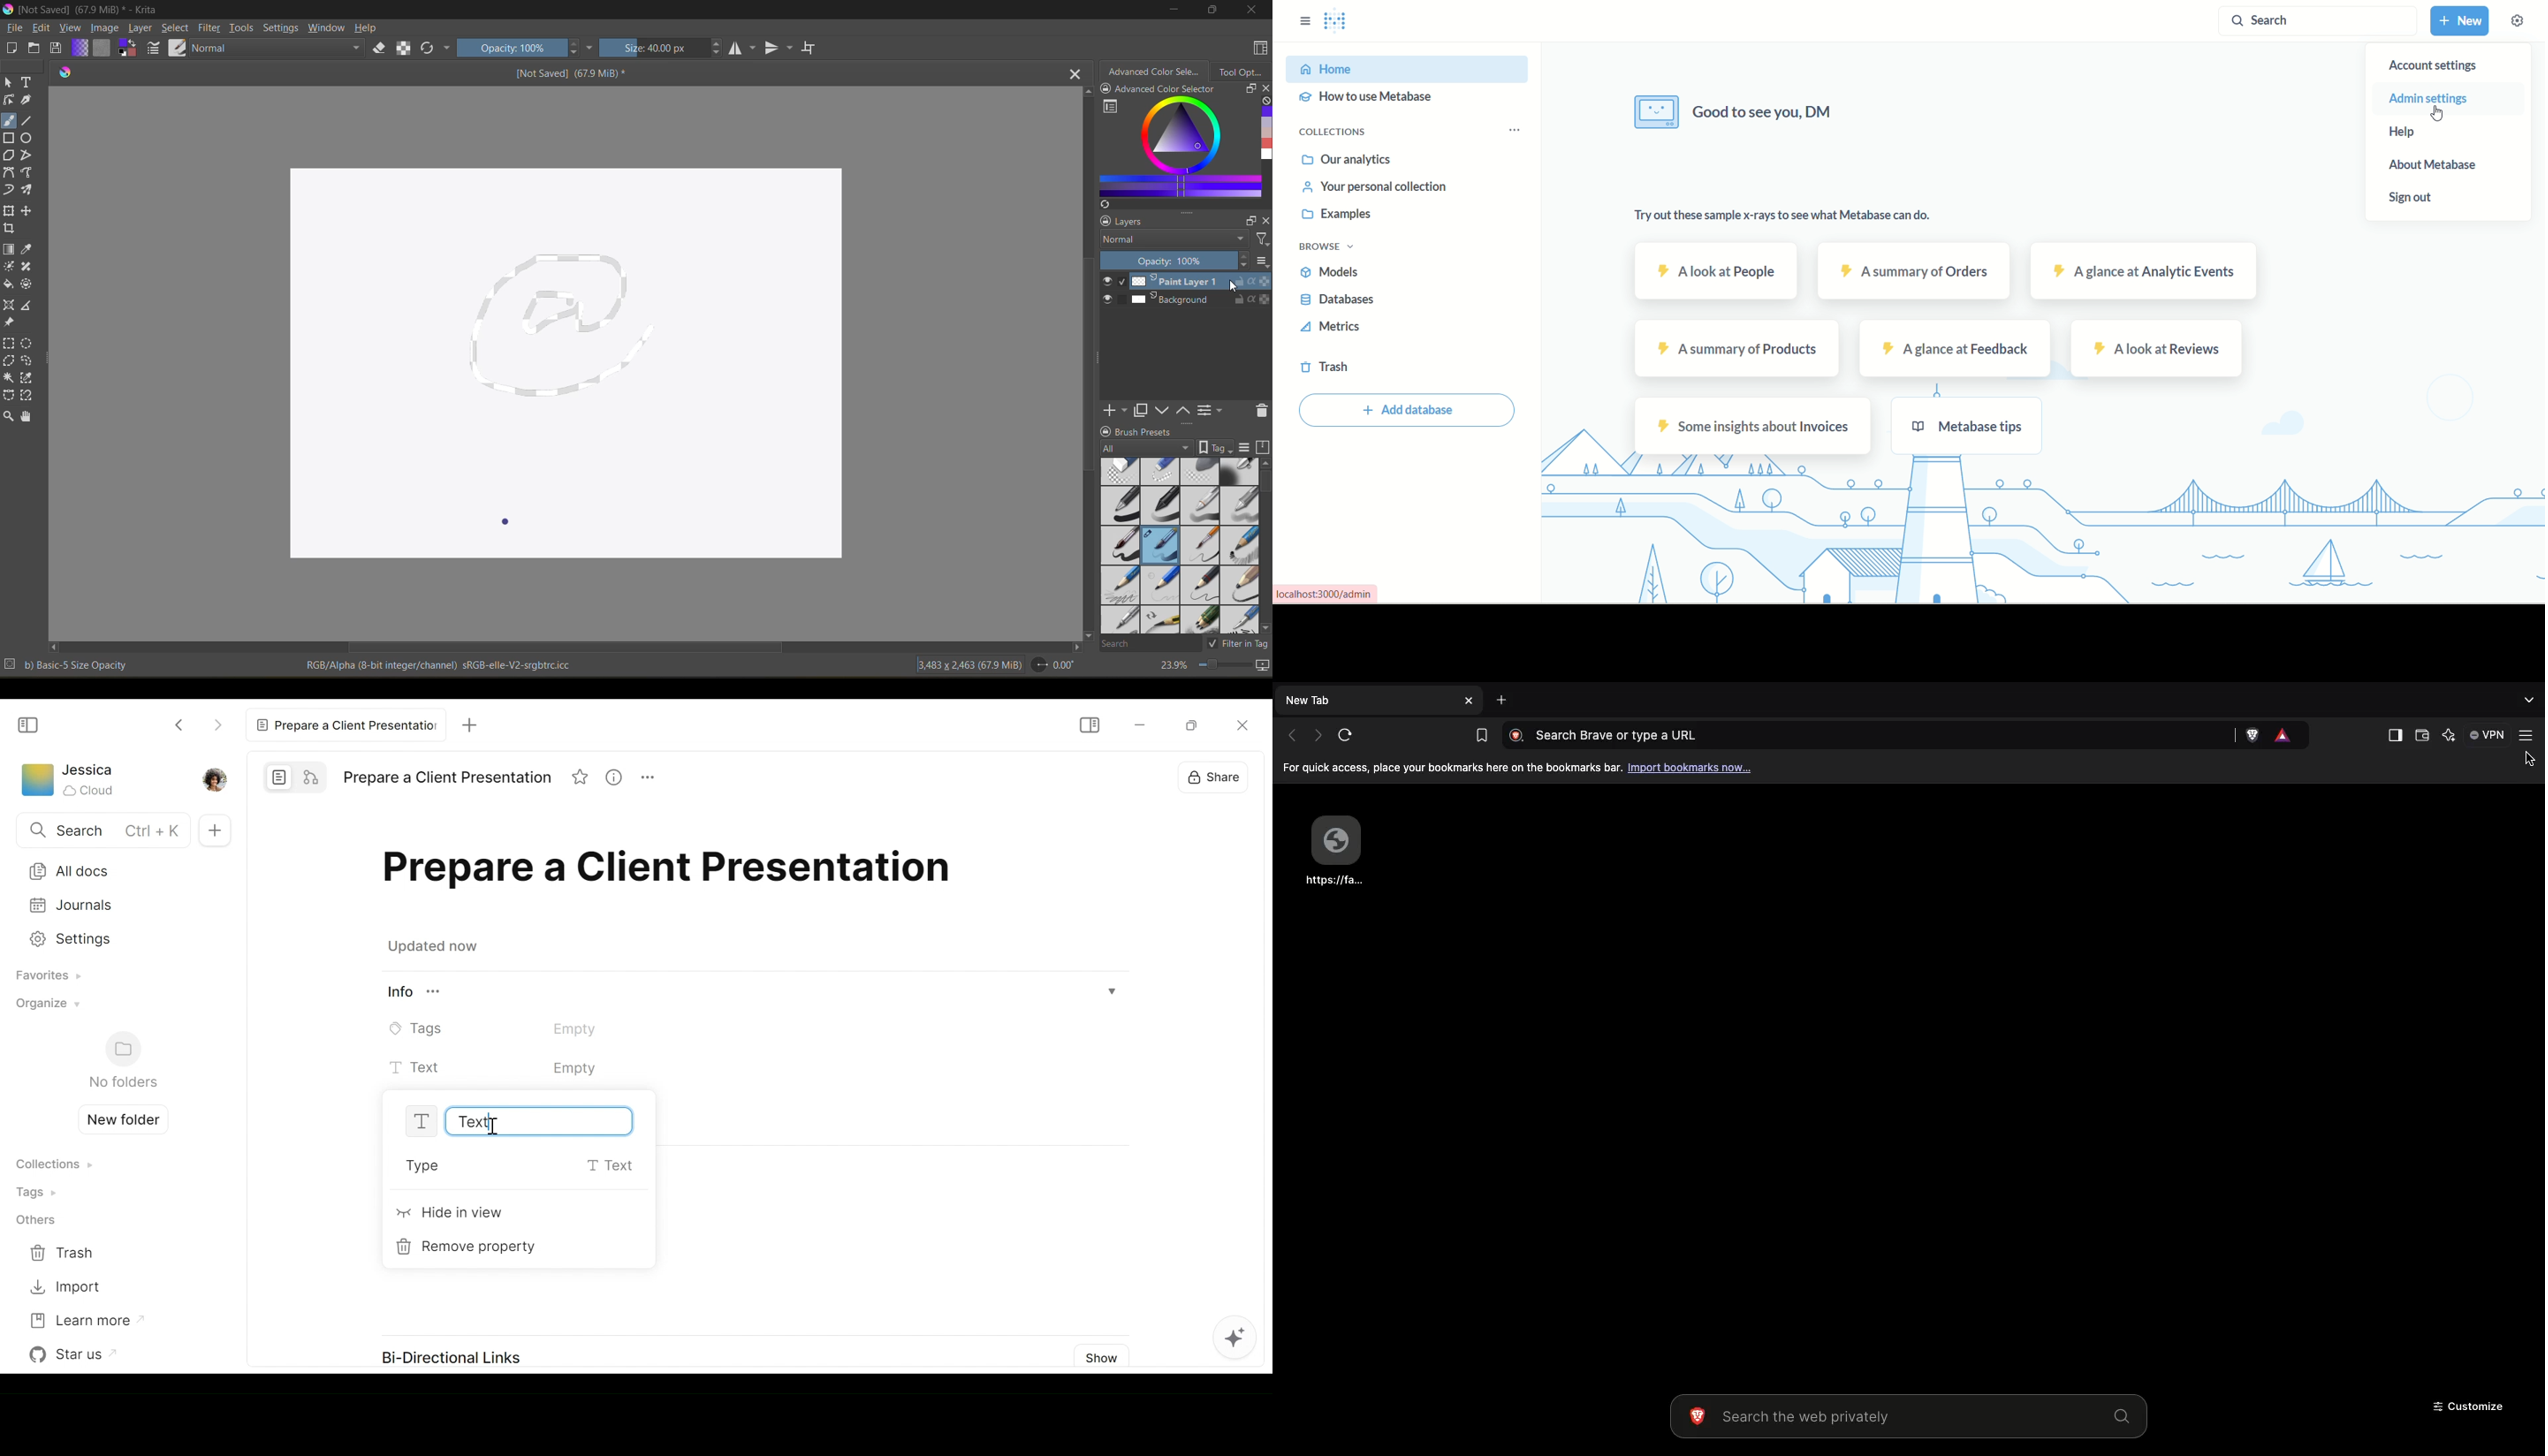 This screenshot has width=2548, height=1456. I want to click on dynamic brush tool, so click(9, 190).